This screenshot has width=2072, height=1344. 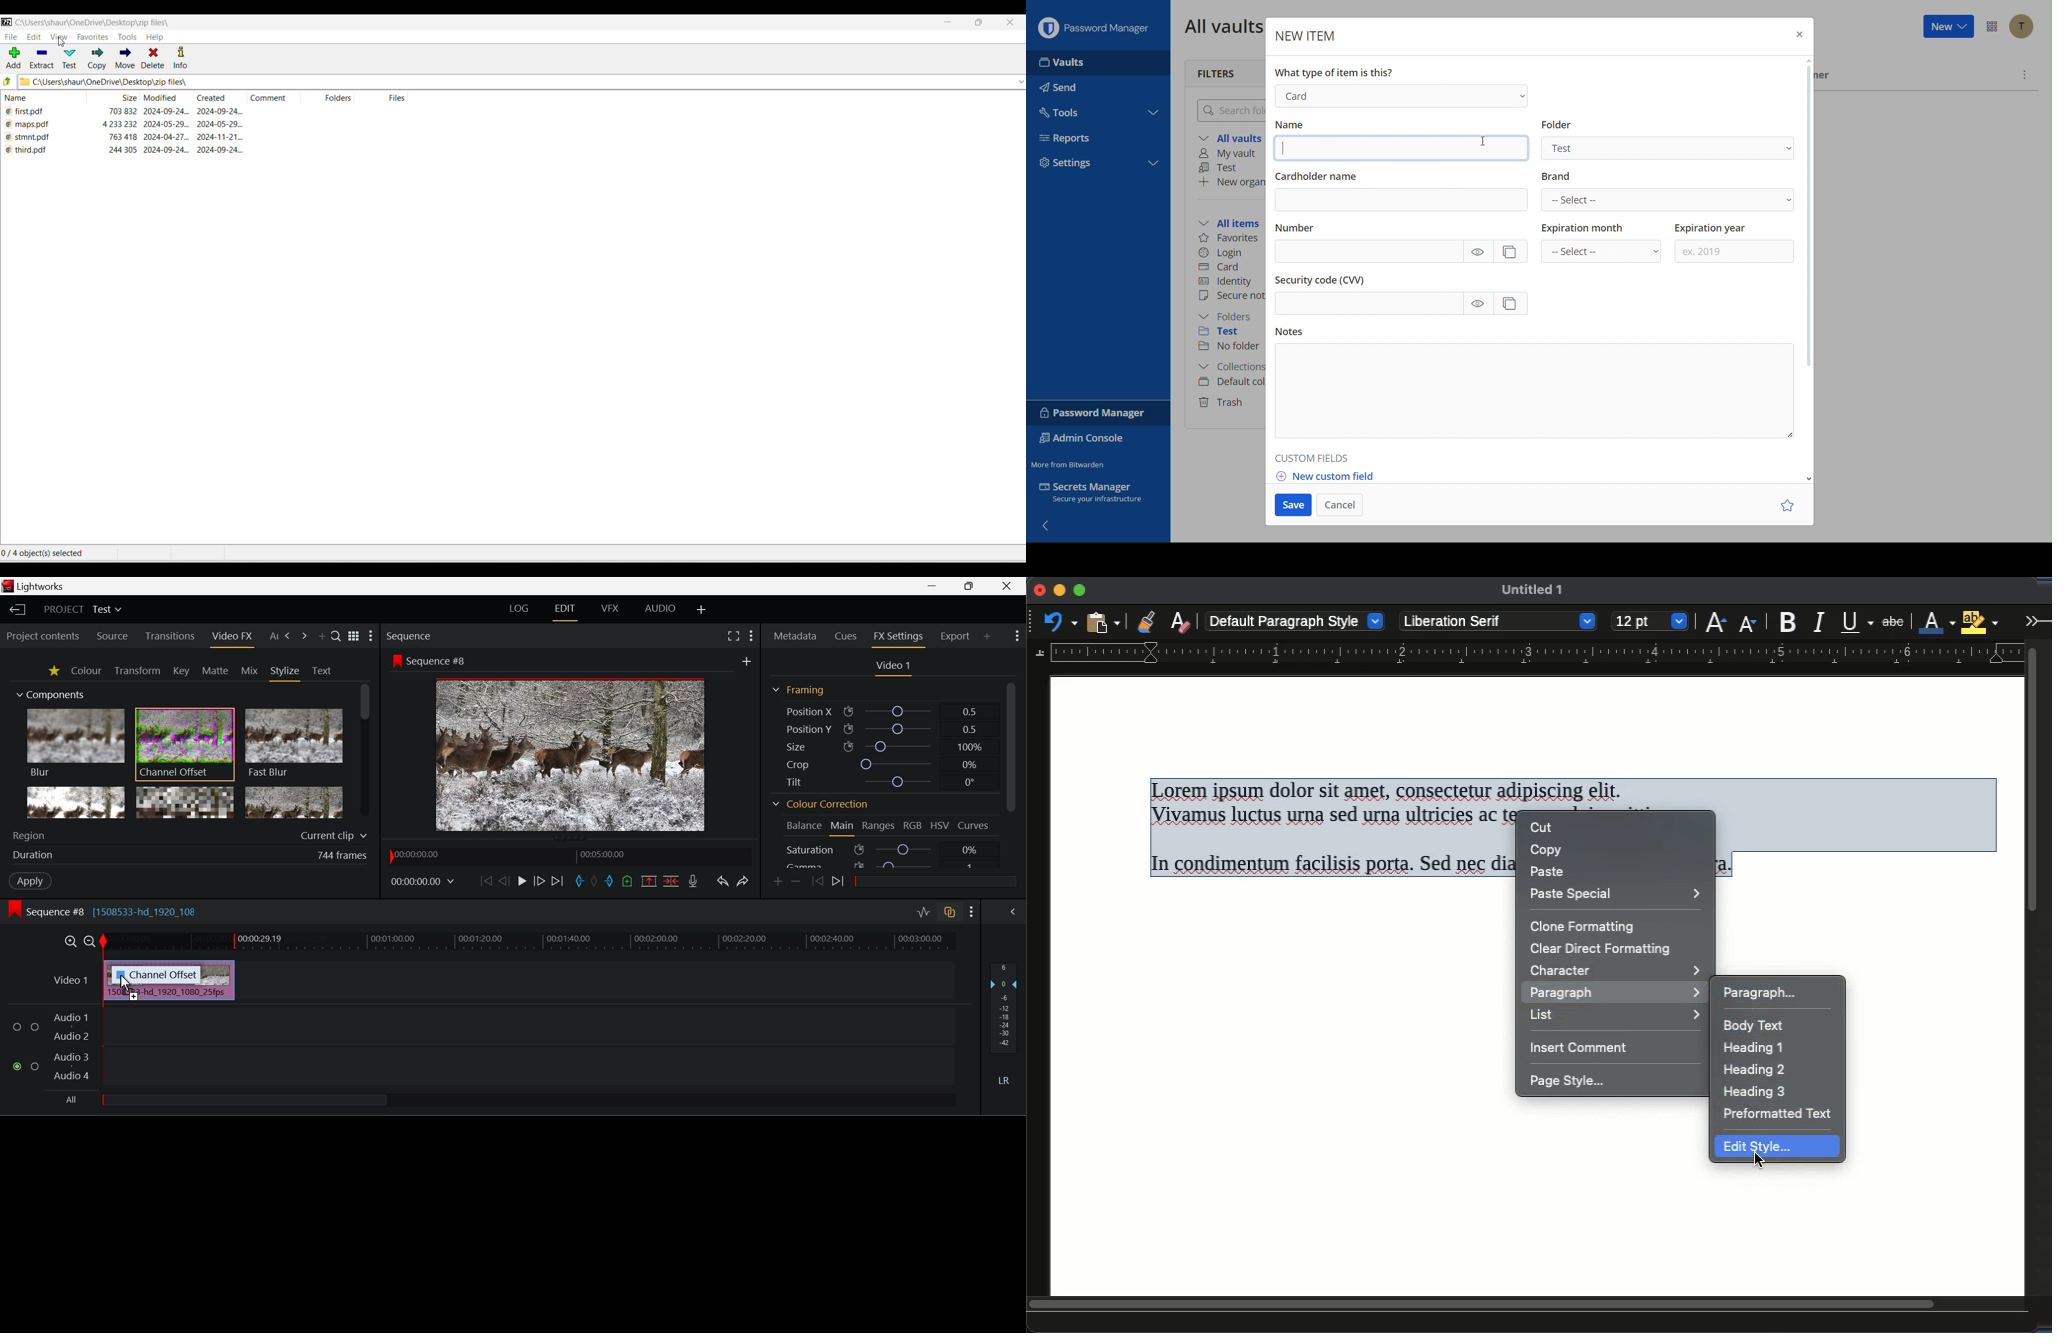 I want to click on file and folder path, so click(x=514, y=83).